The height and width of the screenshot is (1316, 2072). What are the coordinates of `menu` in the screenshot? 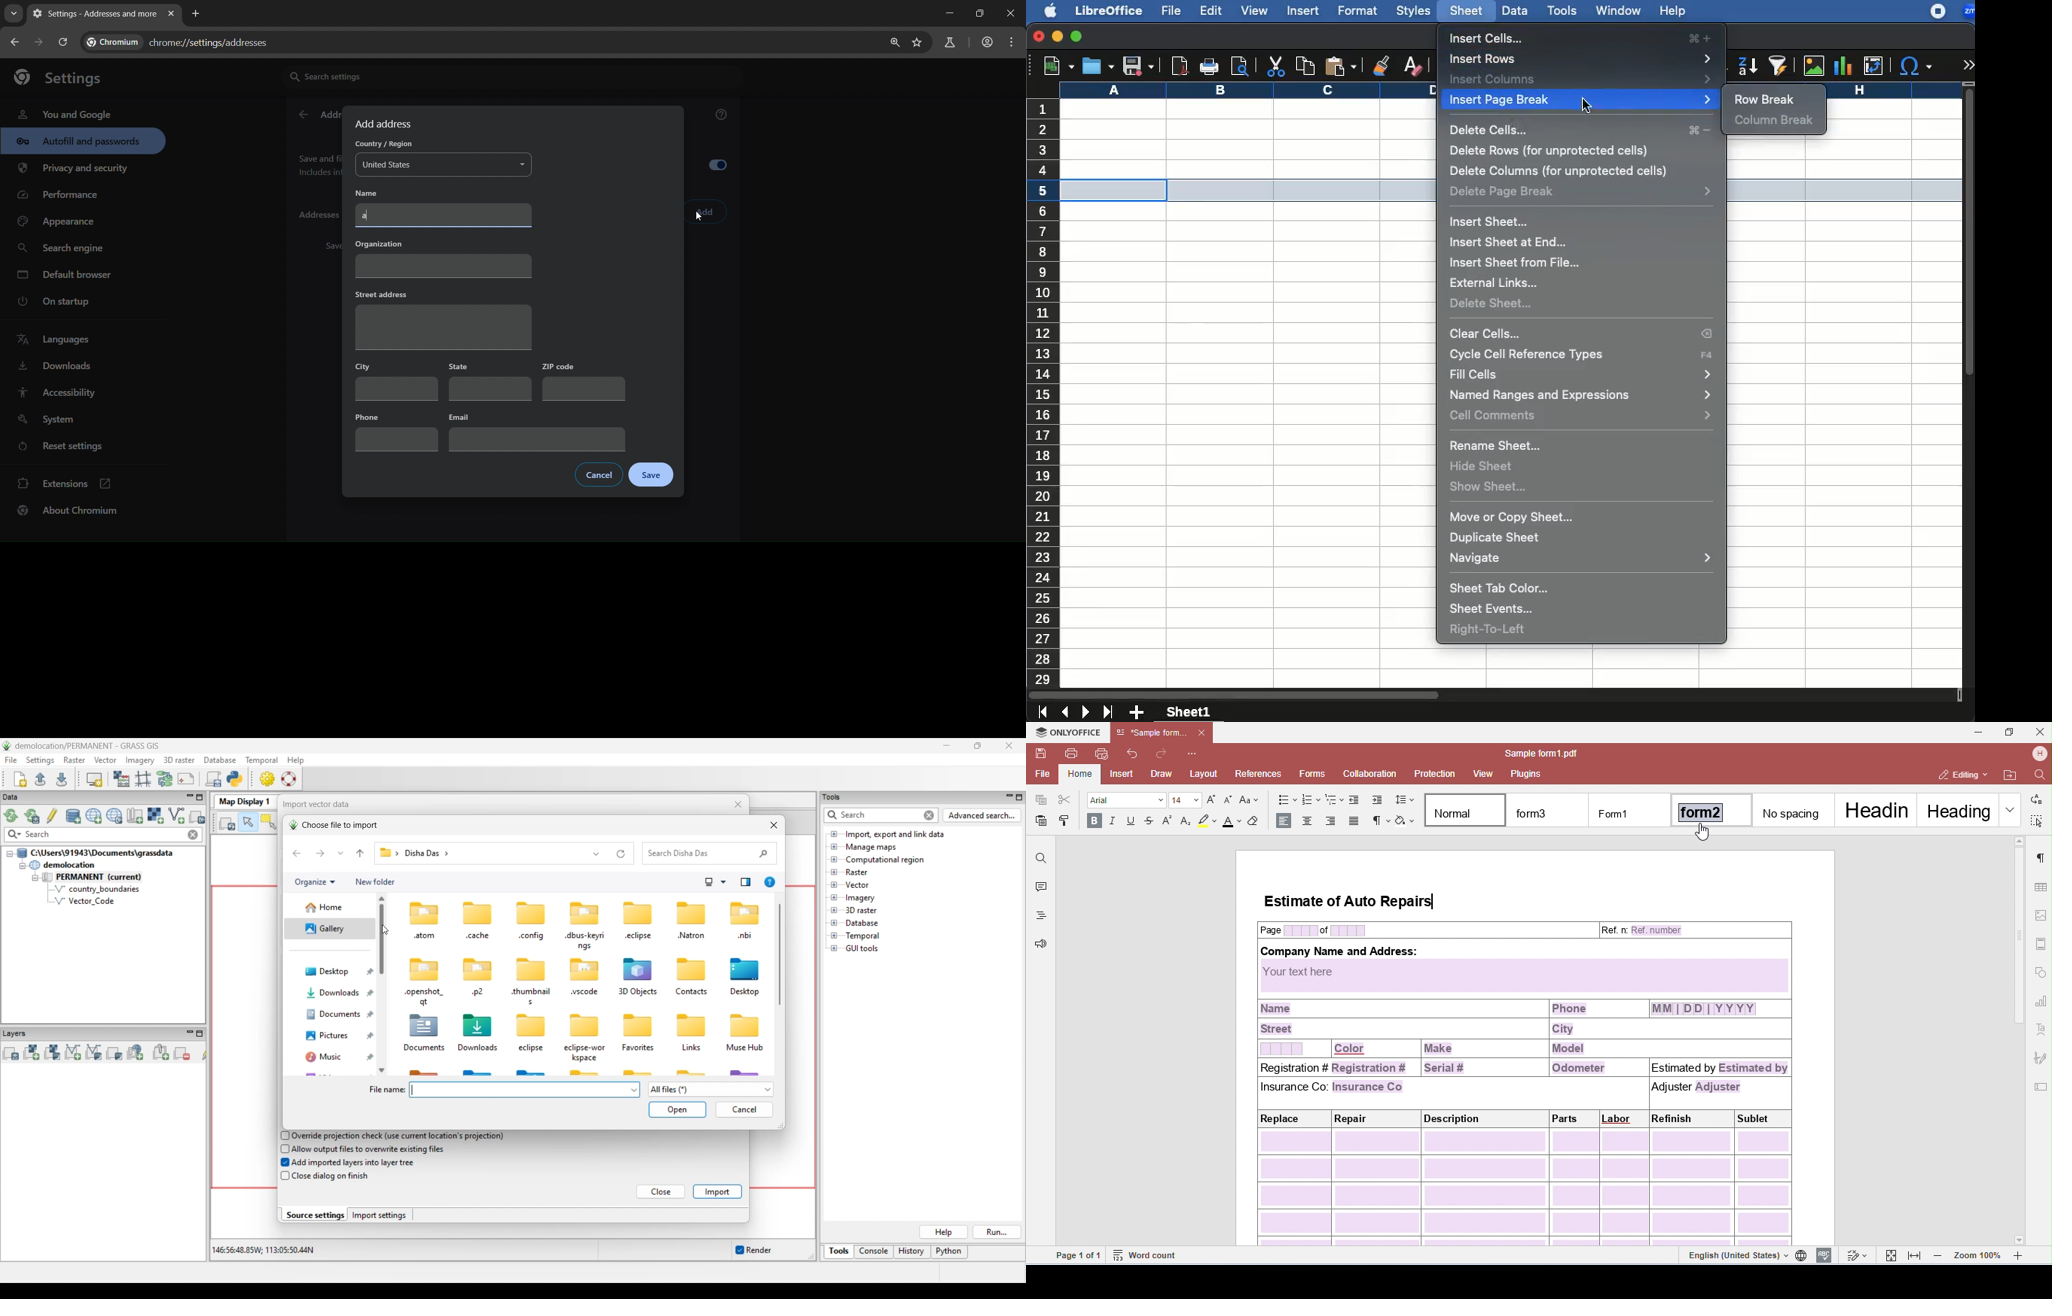 It's located at (1014, 42).